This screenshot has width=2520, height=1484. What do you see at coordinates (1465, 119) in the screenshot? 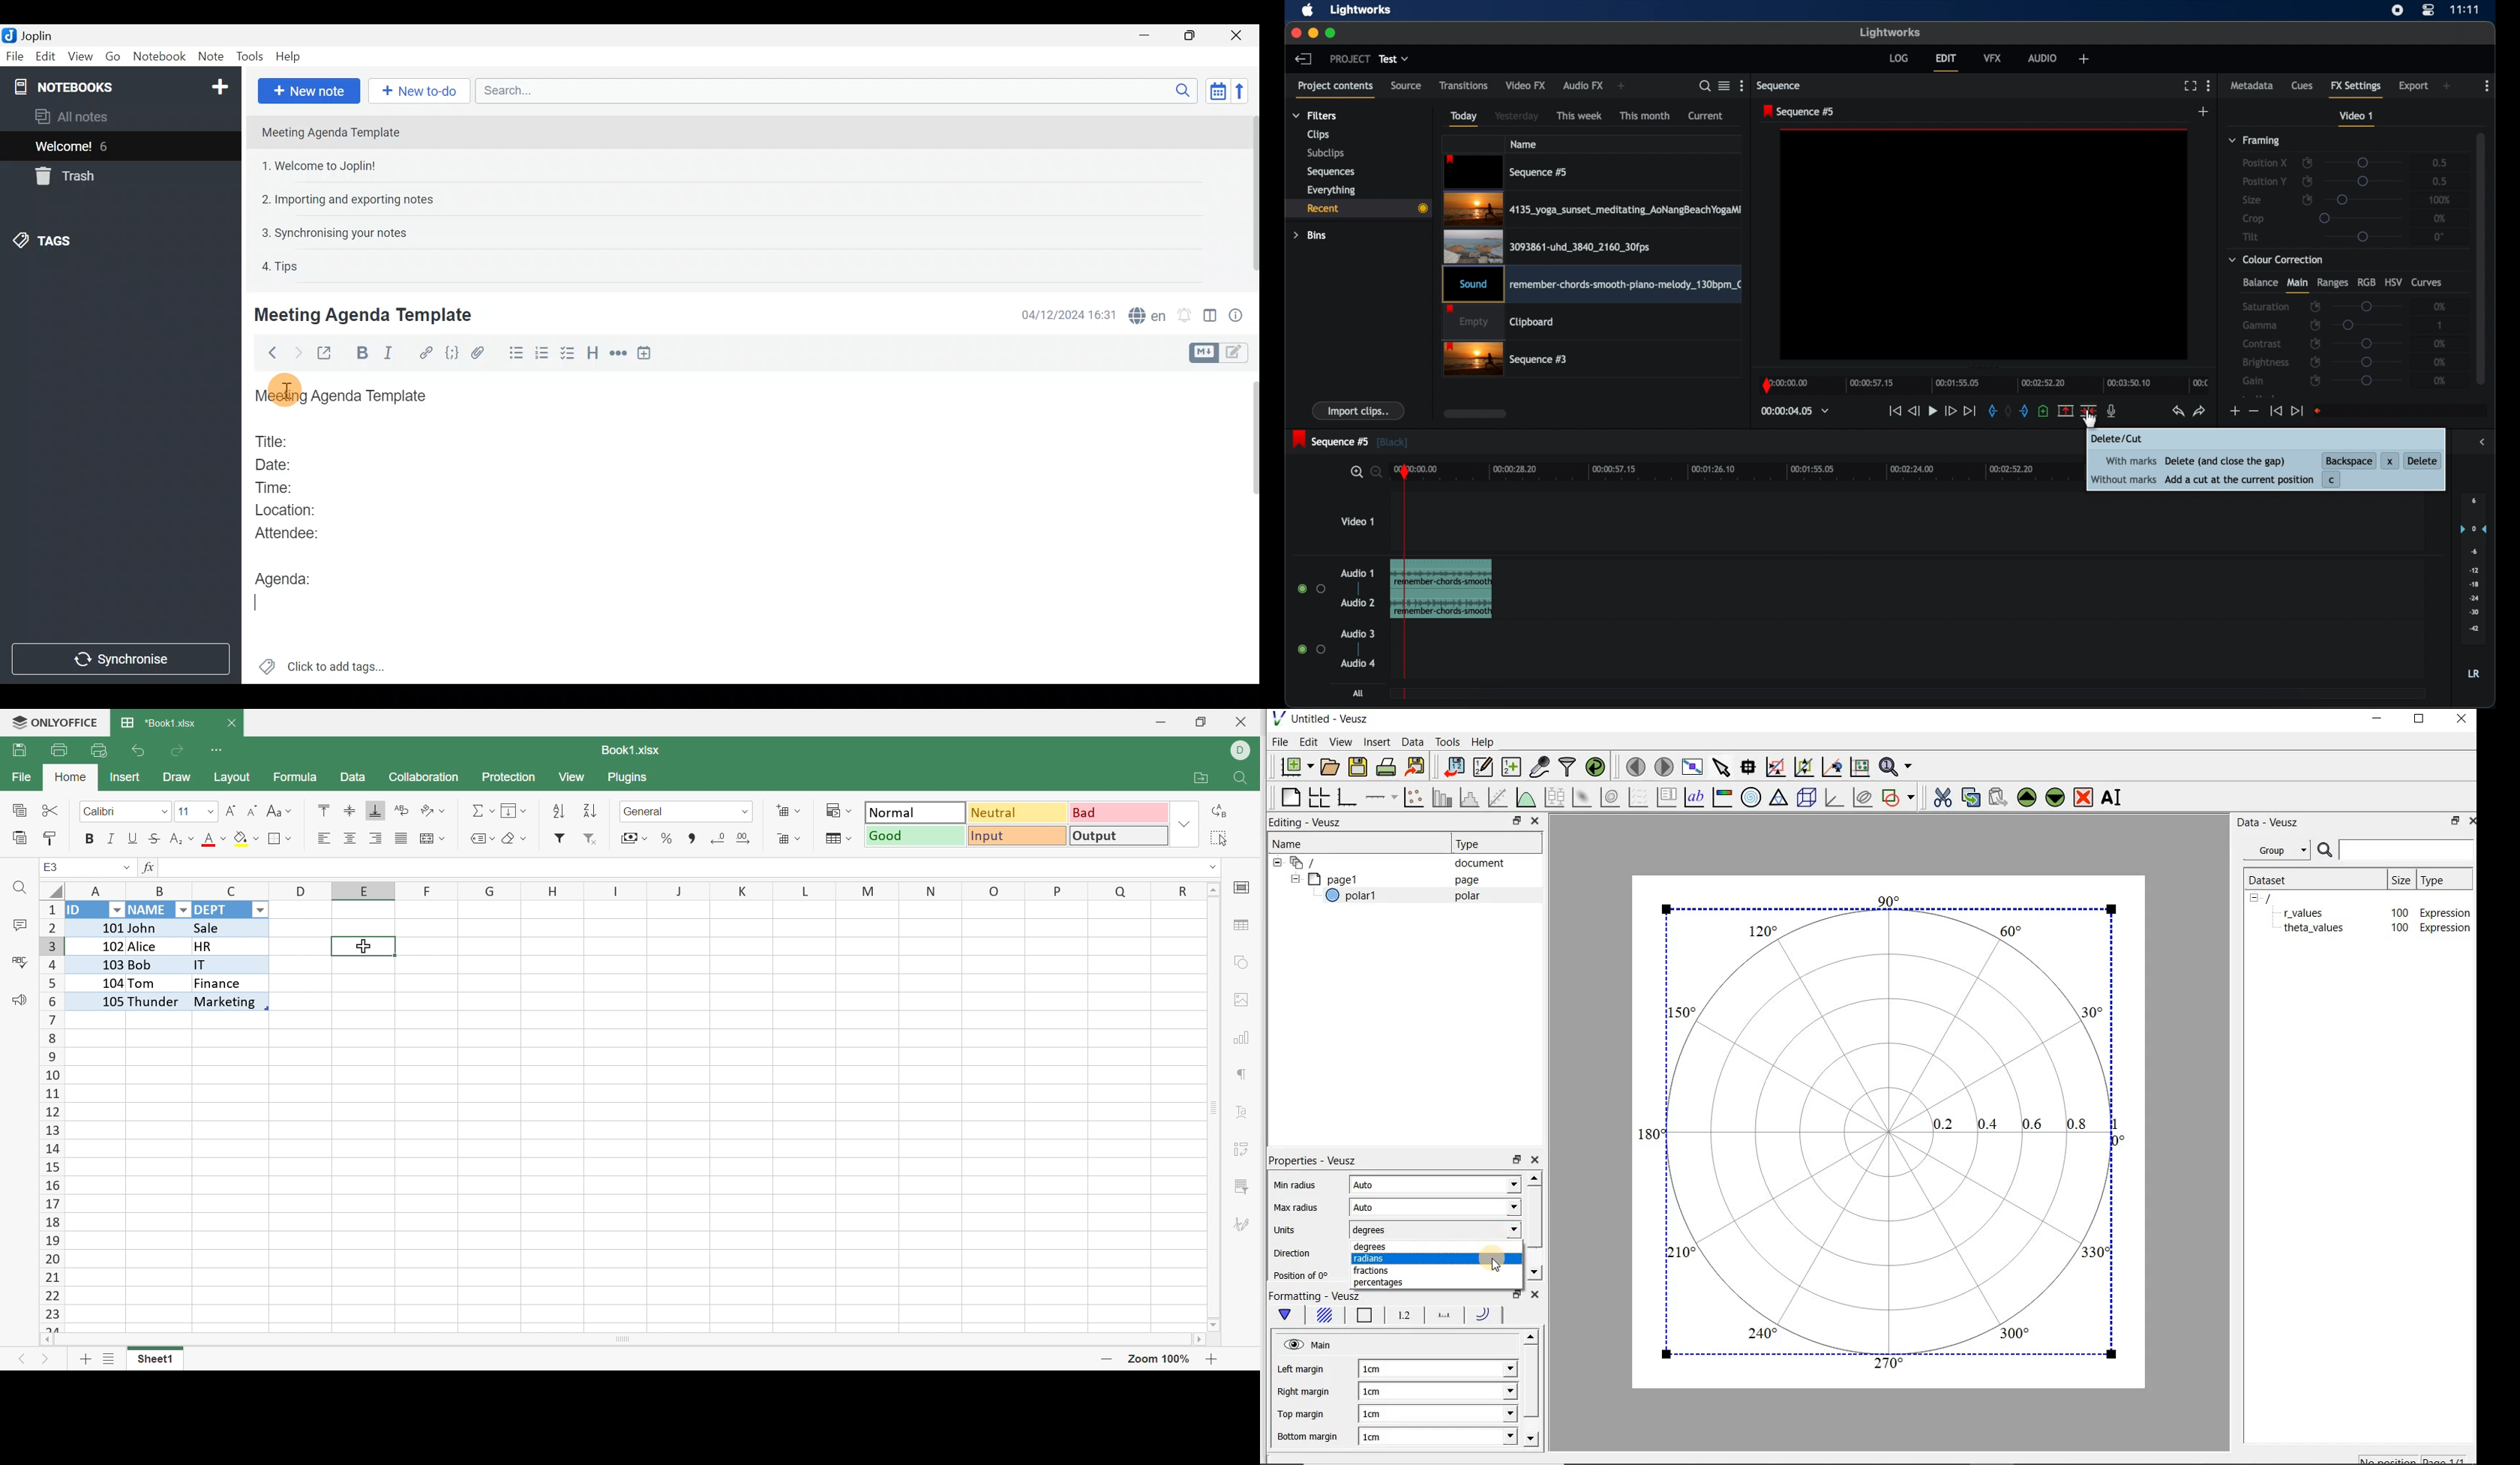
I see `today` at bounding box center [1465, 119].